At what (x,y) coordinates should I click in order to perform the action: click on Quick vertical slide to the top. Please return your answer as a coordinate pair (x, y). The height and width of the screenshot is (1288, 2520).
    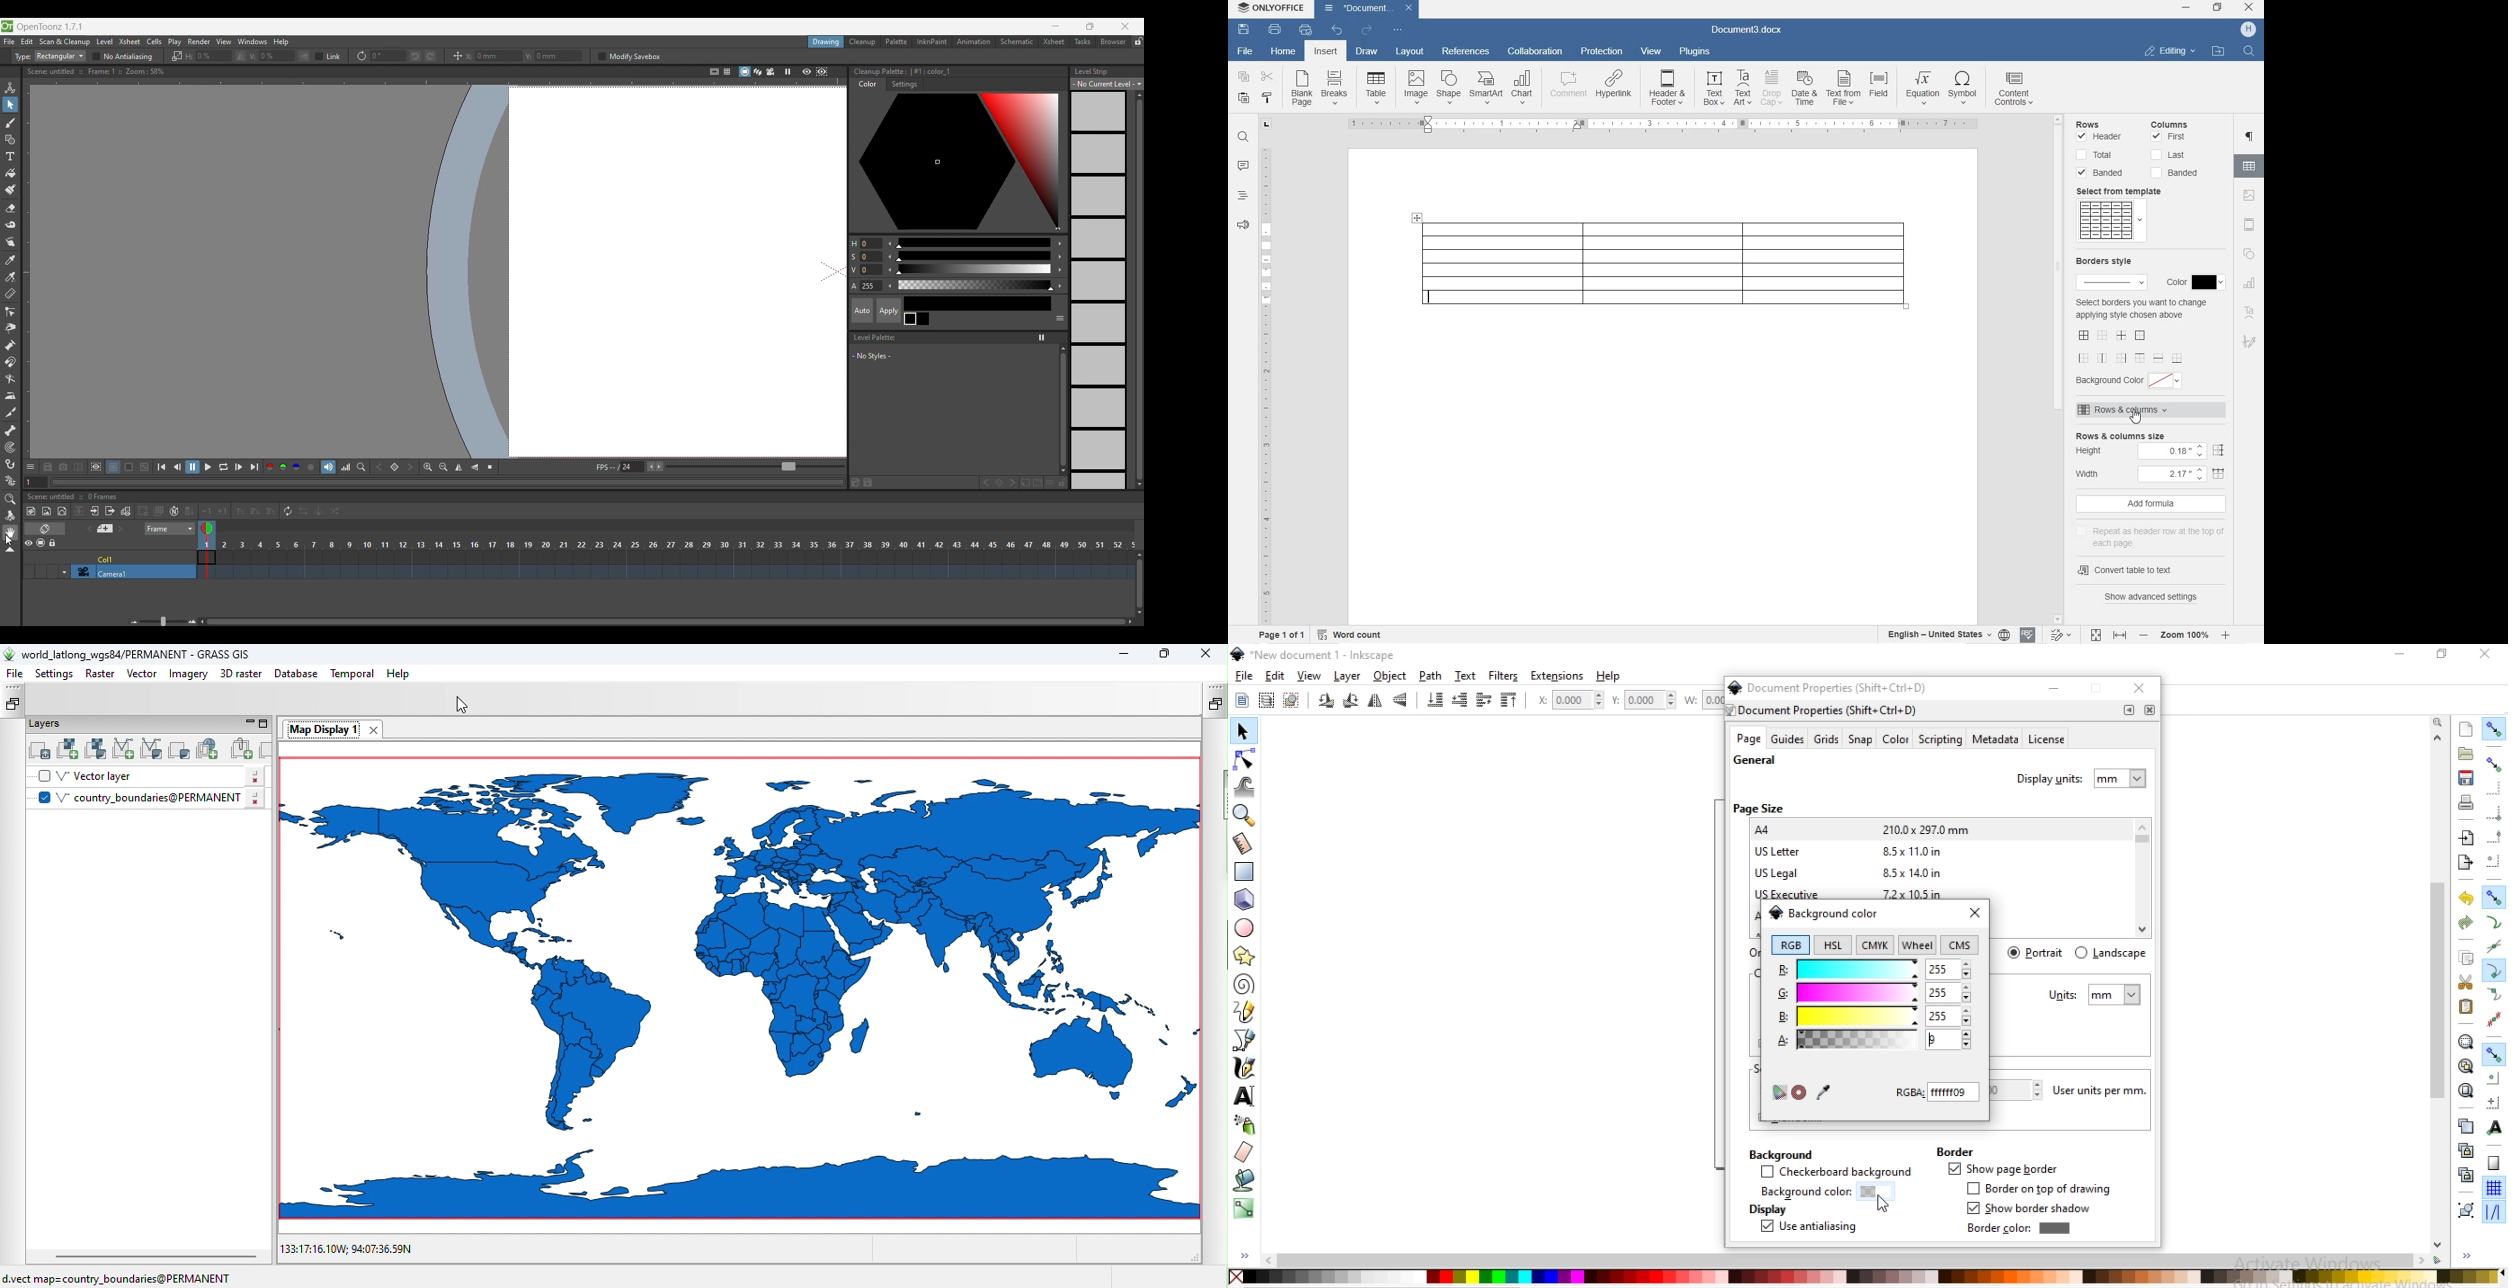
    Looking at the image, I should click on (1064, 348).